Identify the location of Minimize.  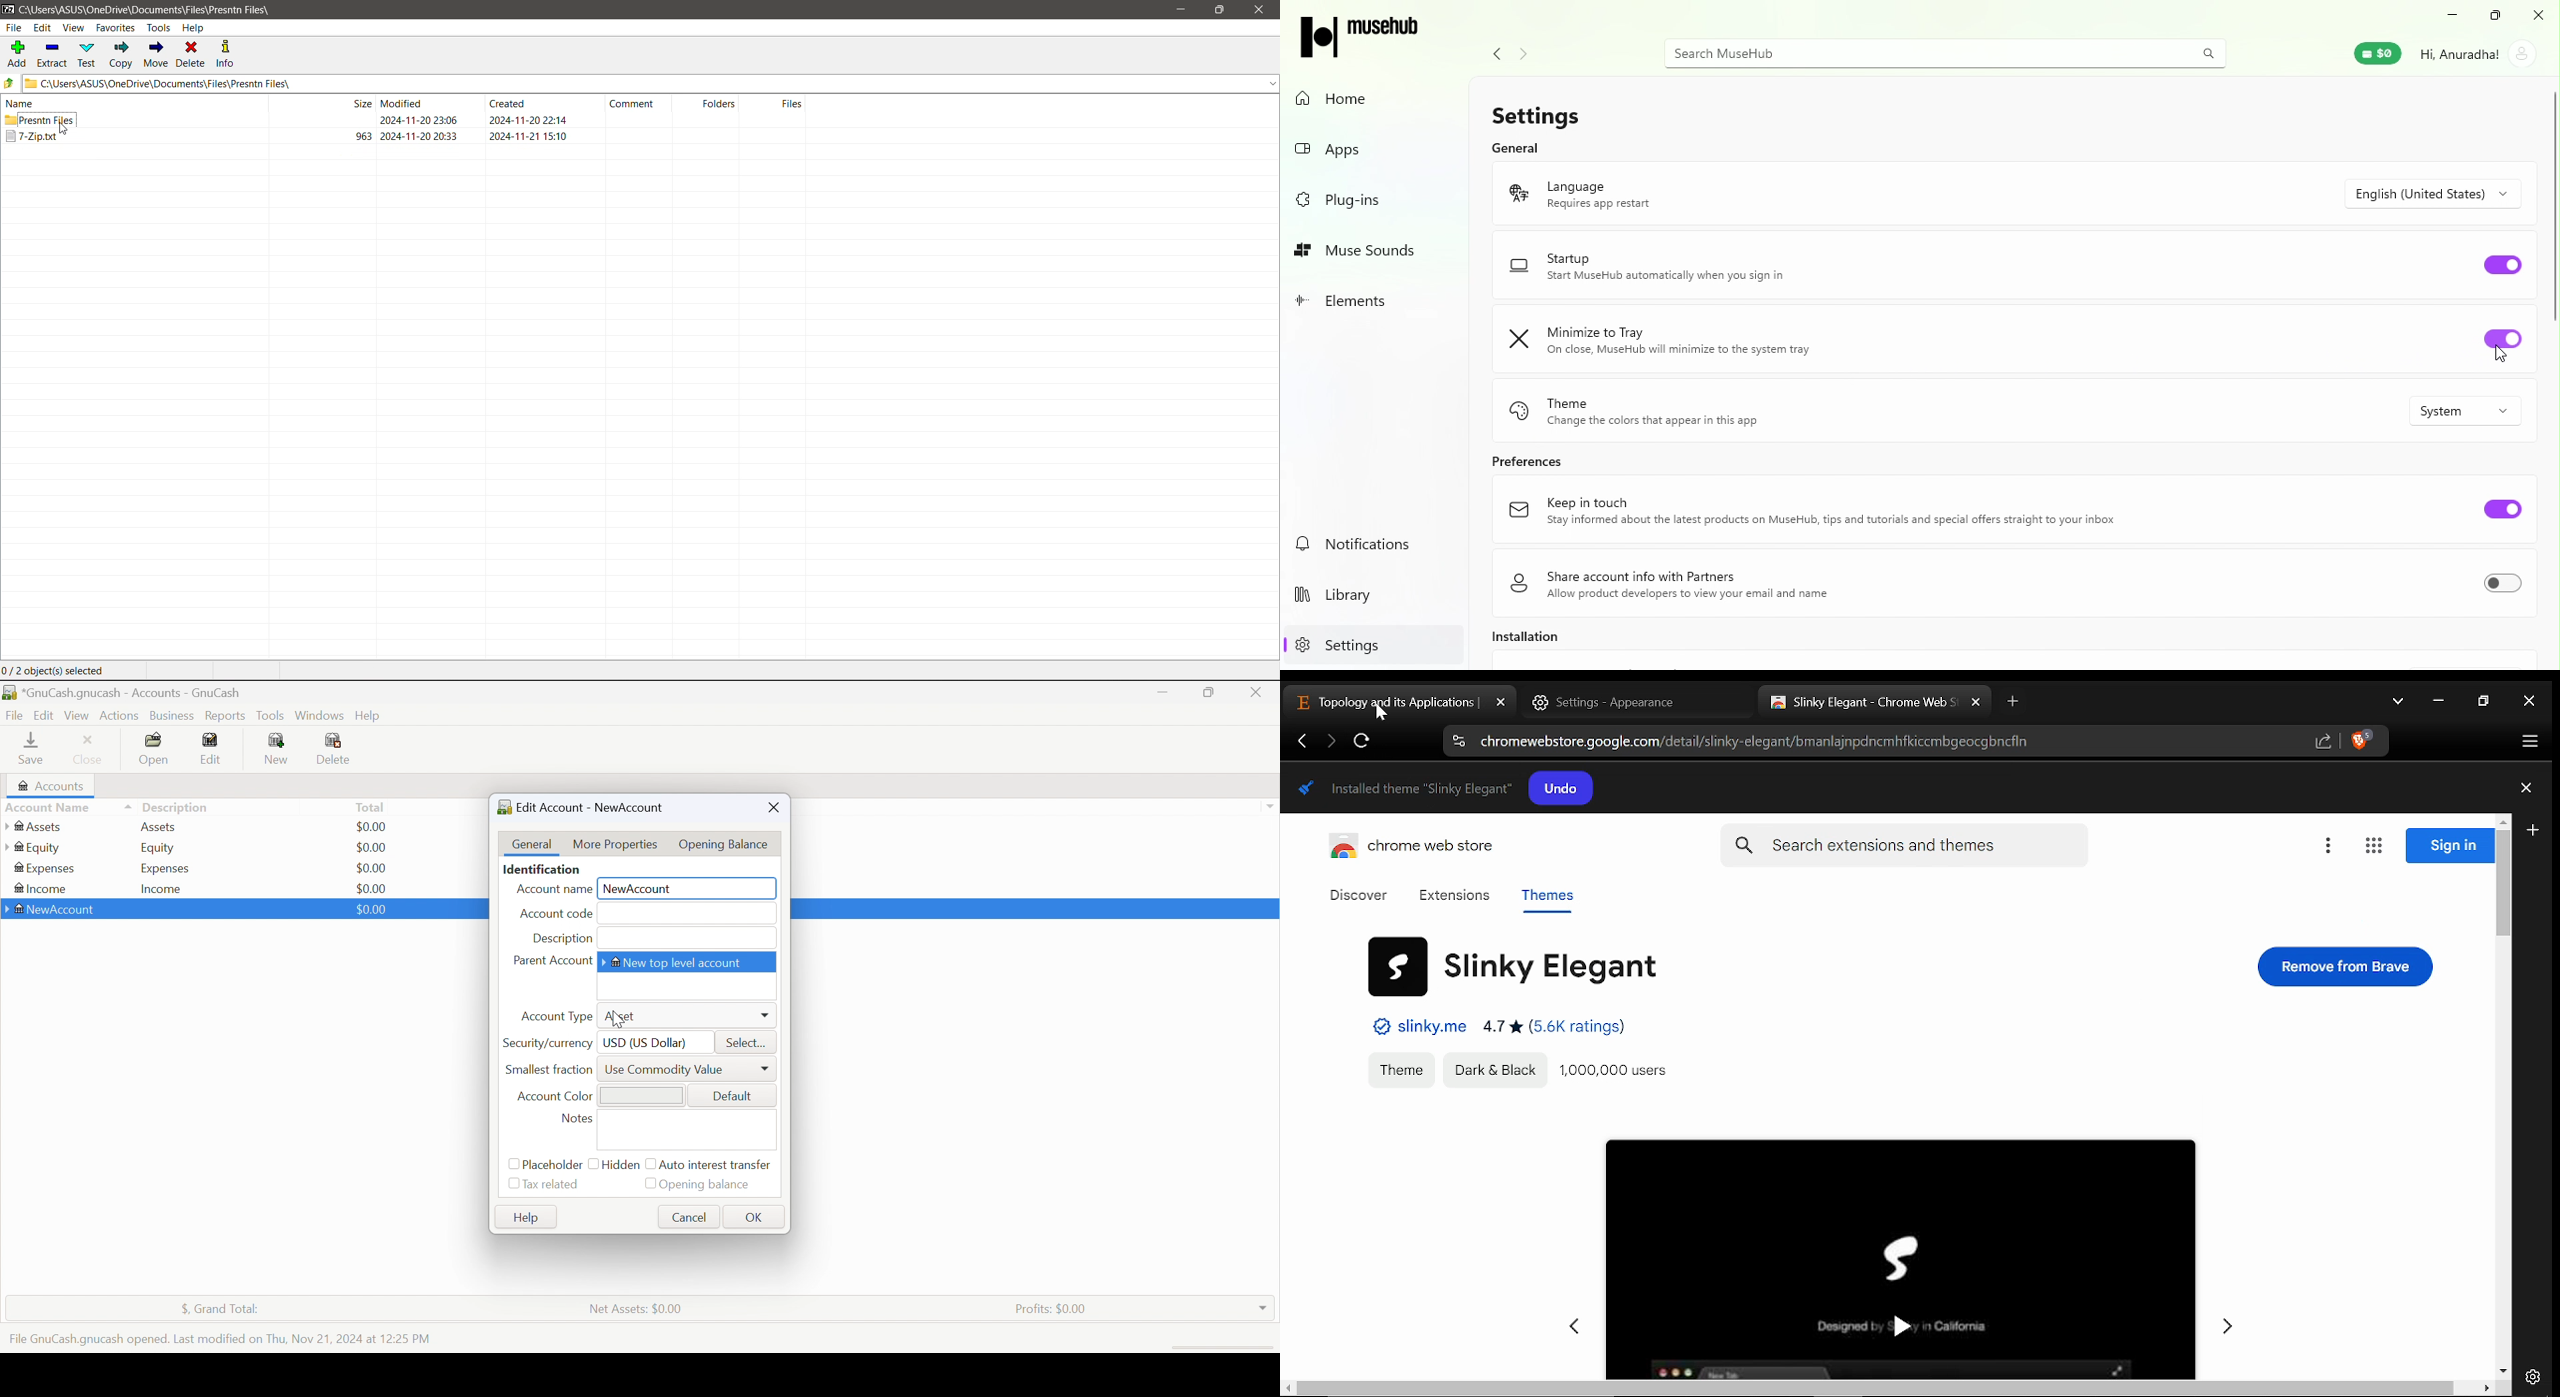
(1159, 689).